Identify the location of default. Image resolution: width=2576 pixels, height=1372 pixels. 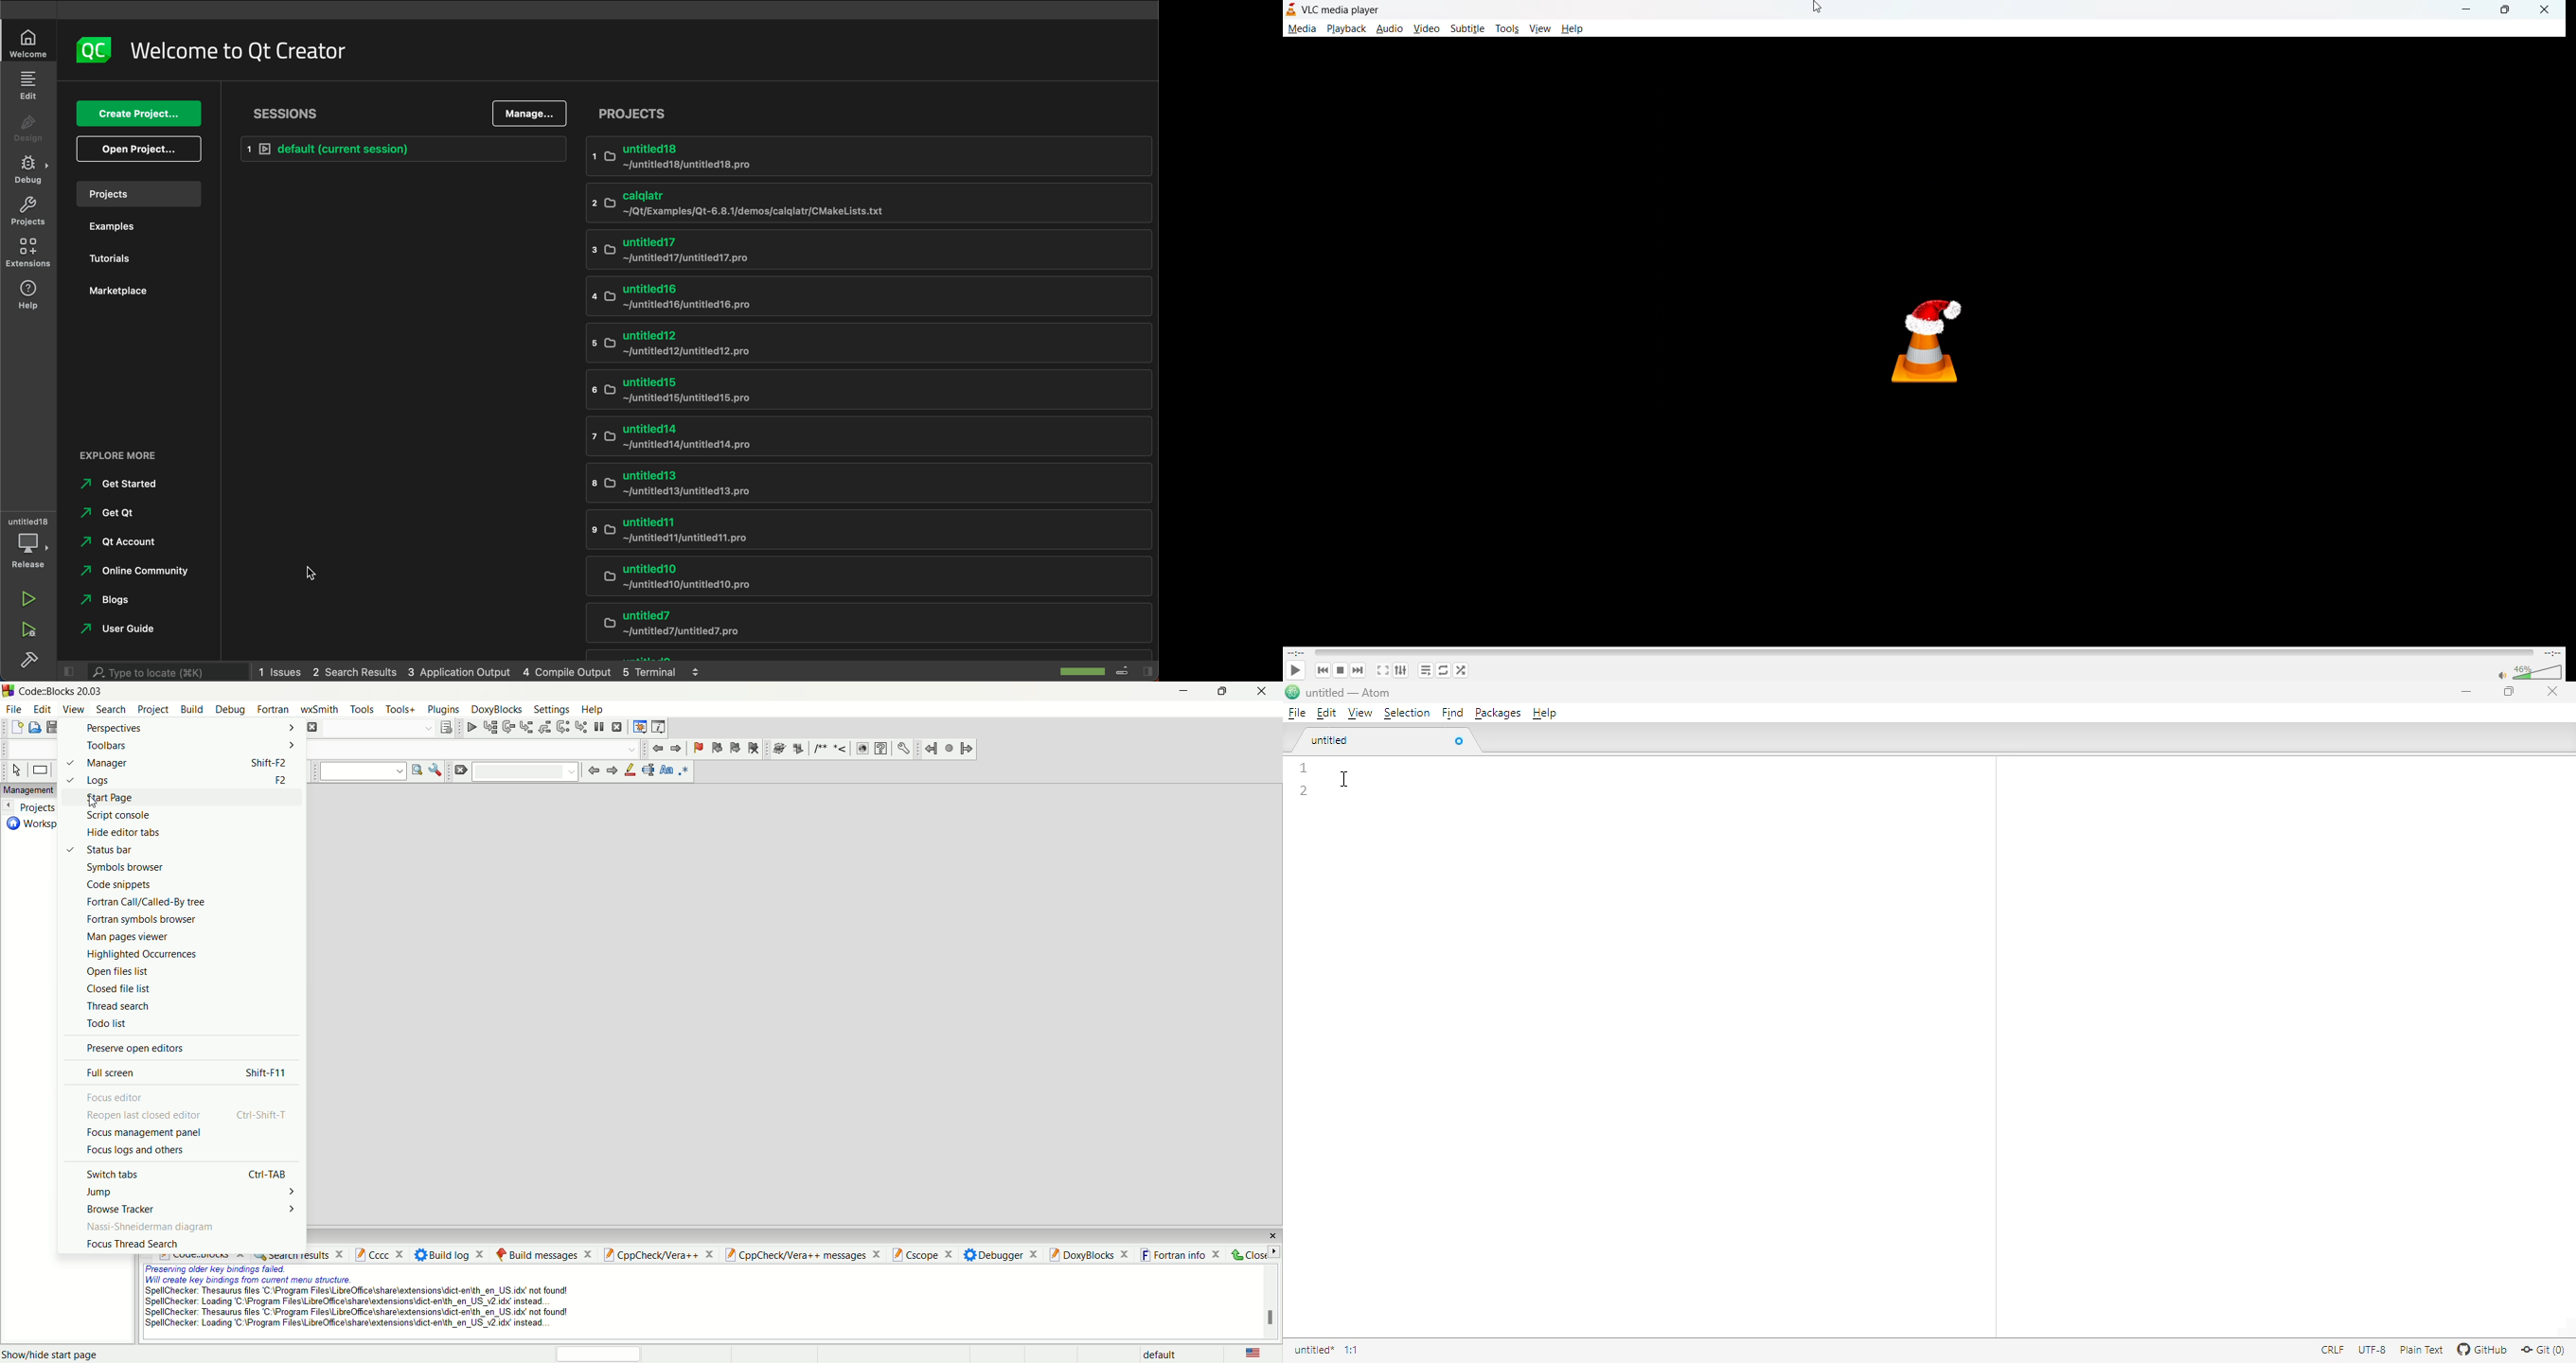
(1167, 1354).